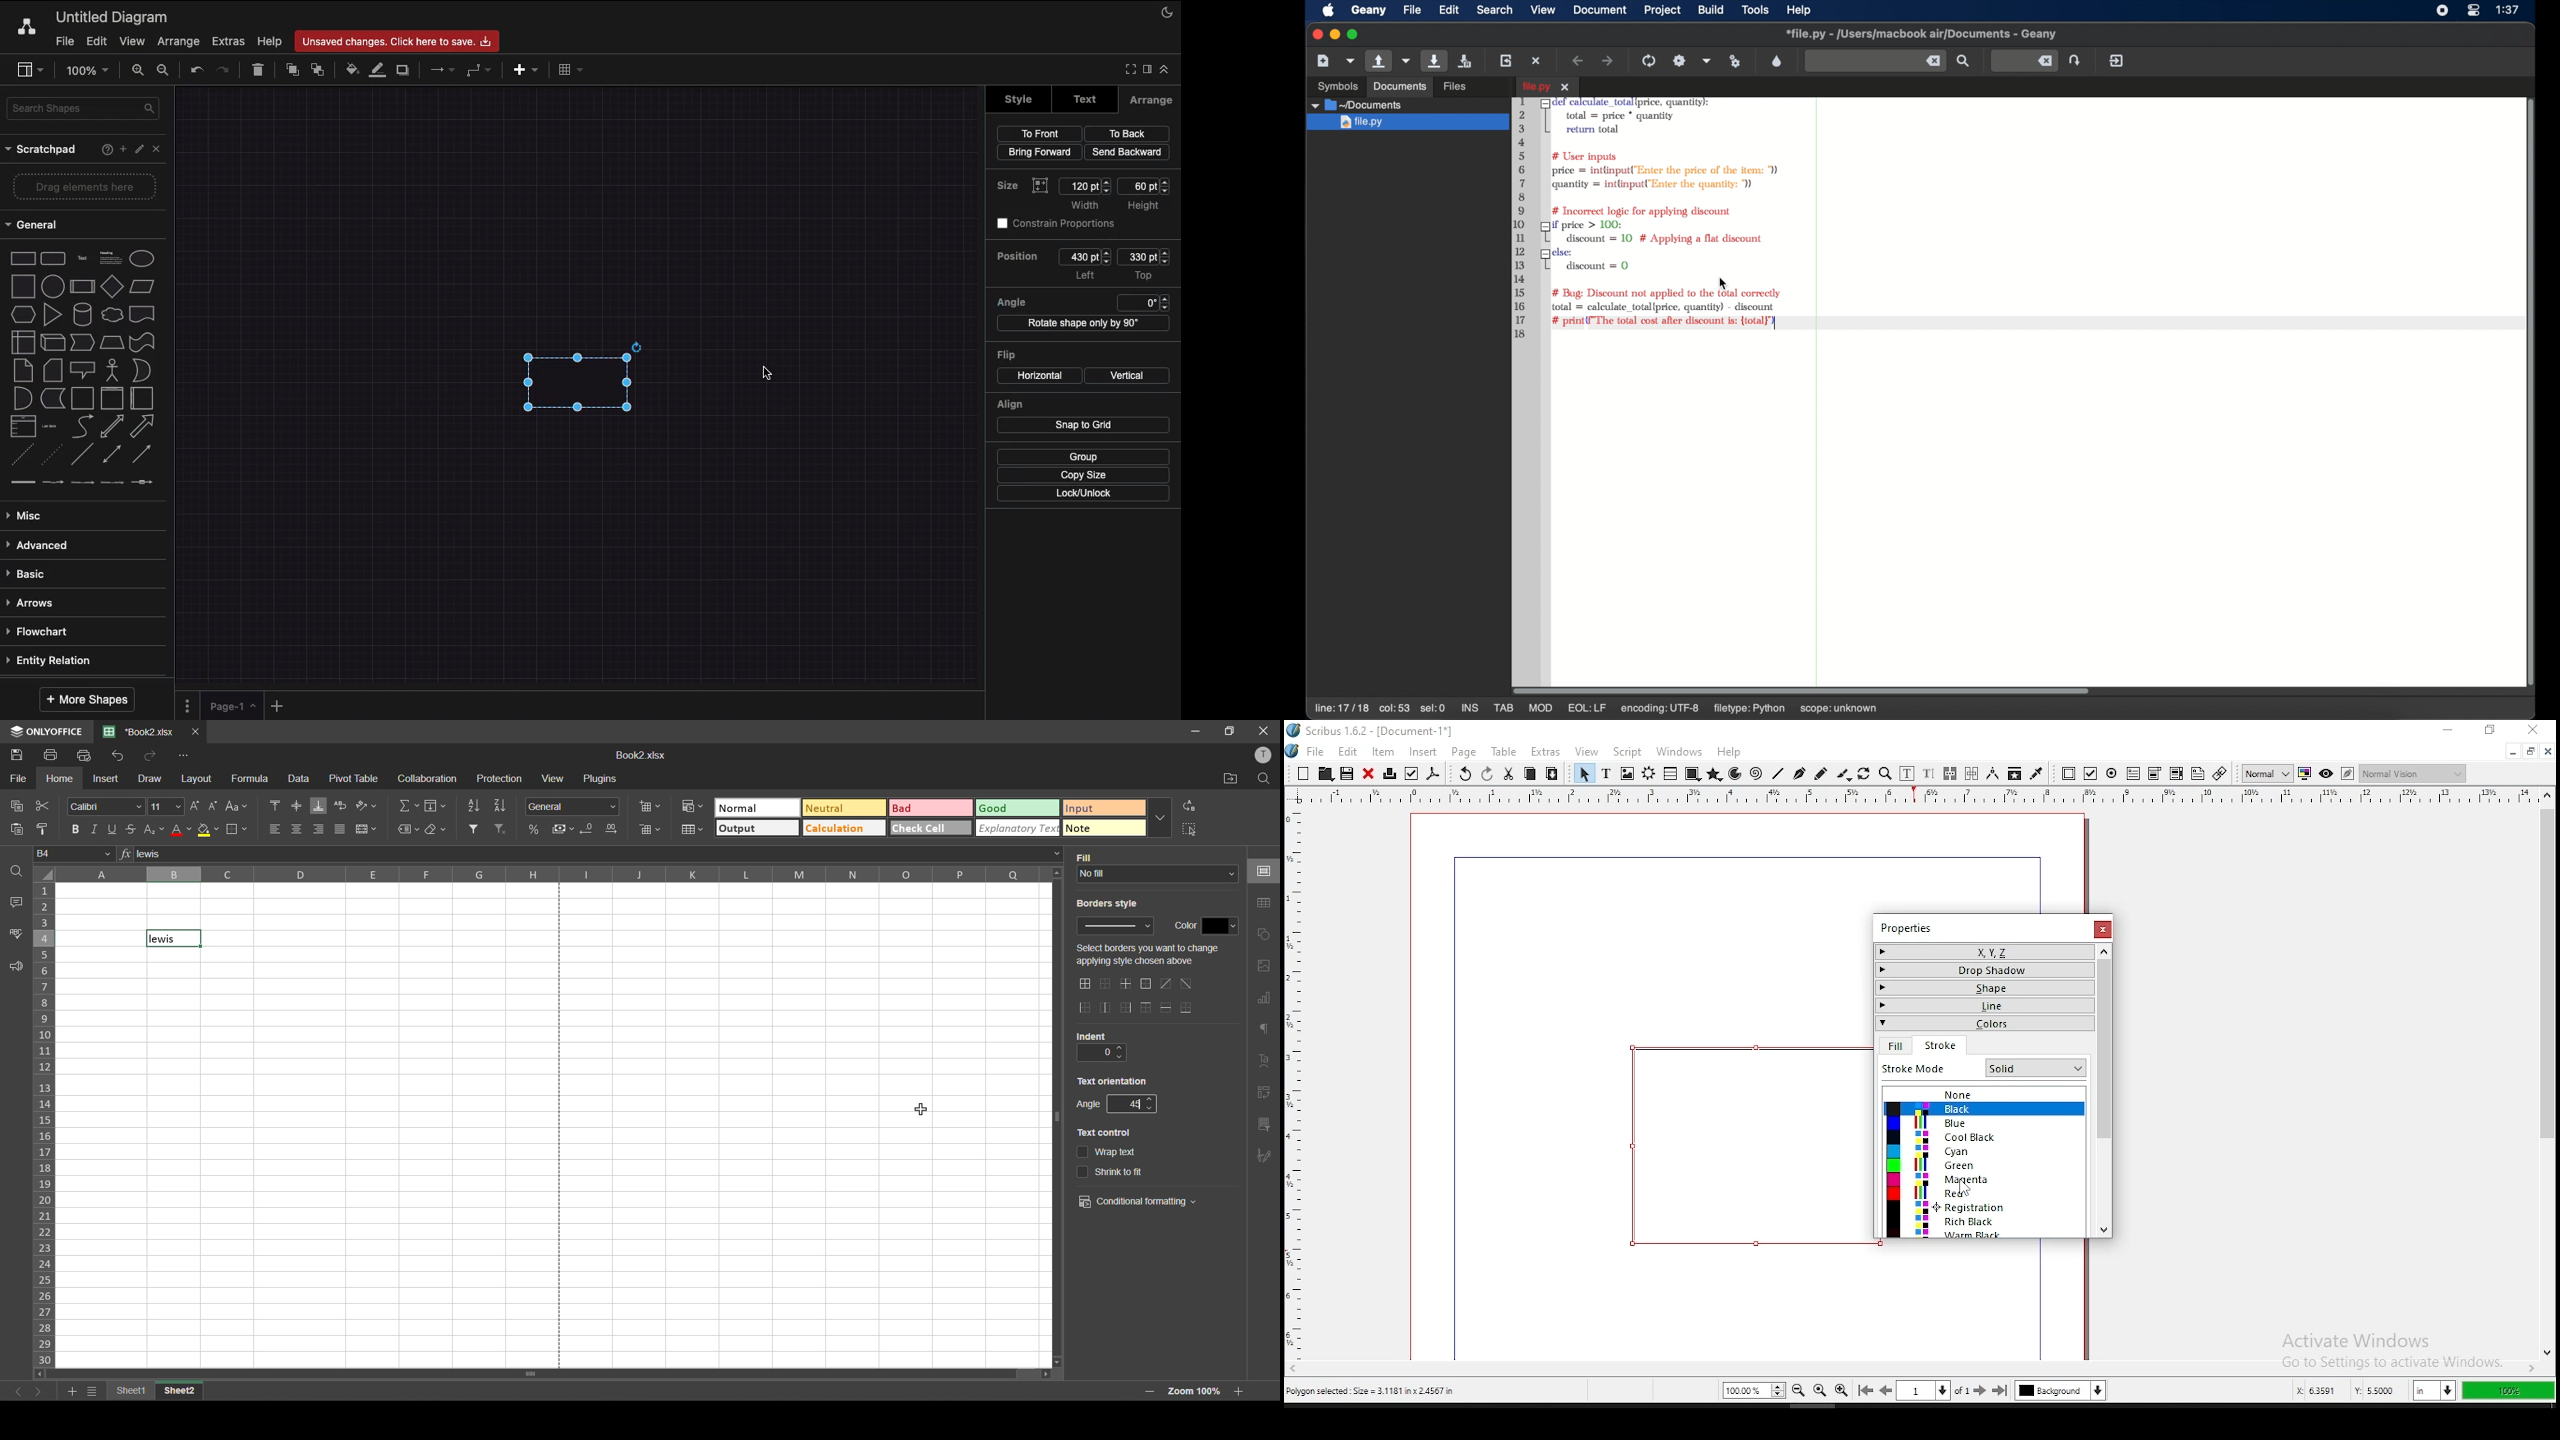 This screenshot has width=2576, height=1456. Describe the element at coordinates (1124, 984) in the screenshot. I see `only middle border horizontal` at that location.